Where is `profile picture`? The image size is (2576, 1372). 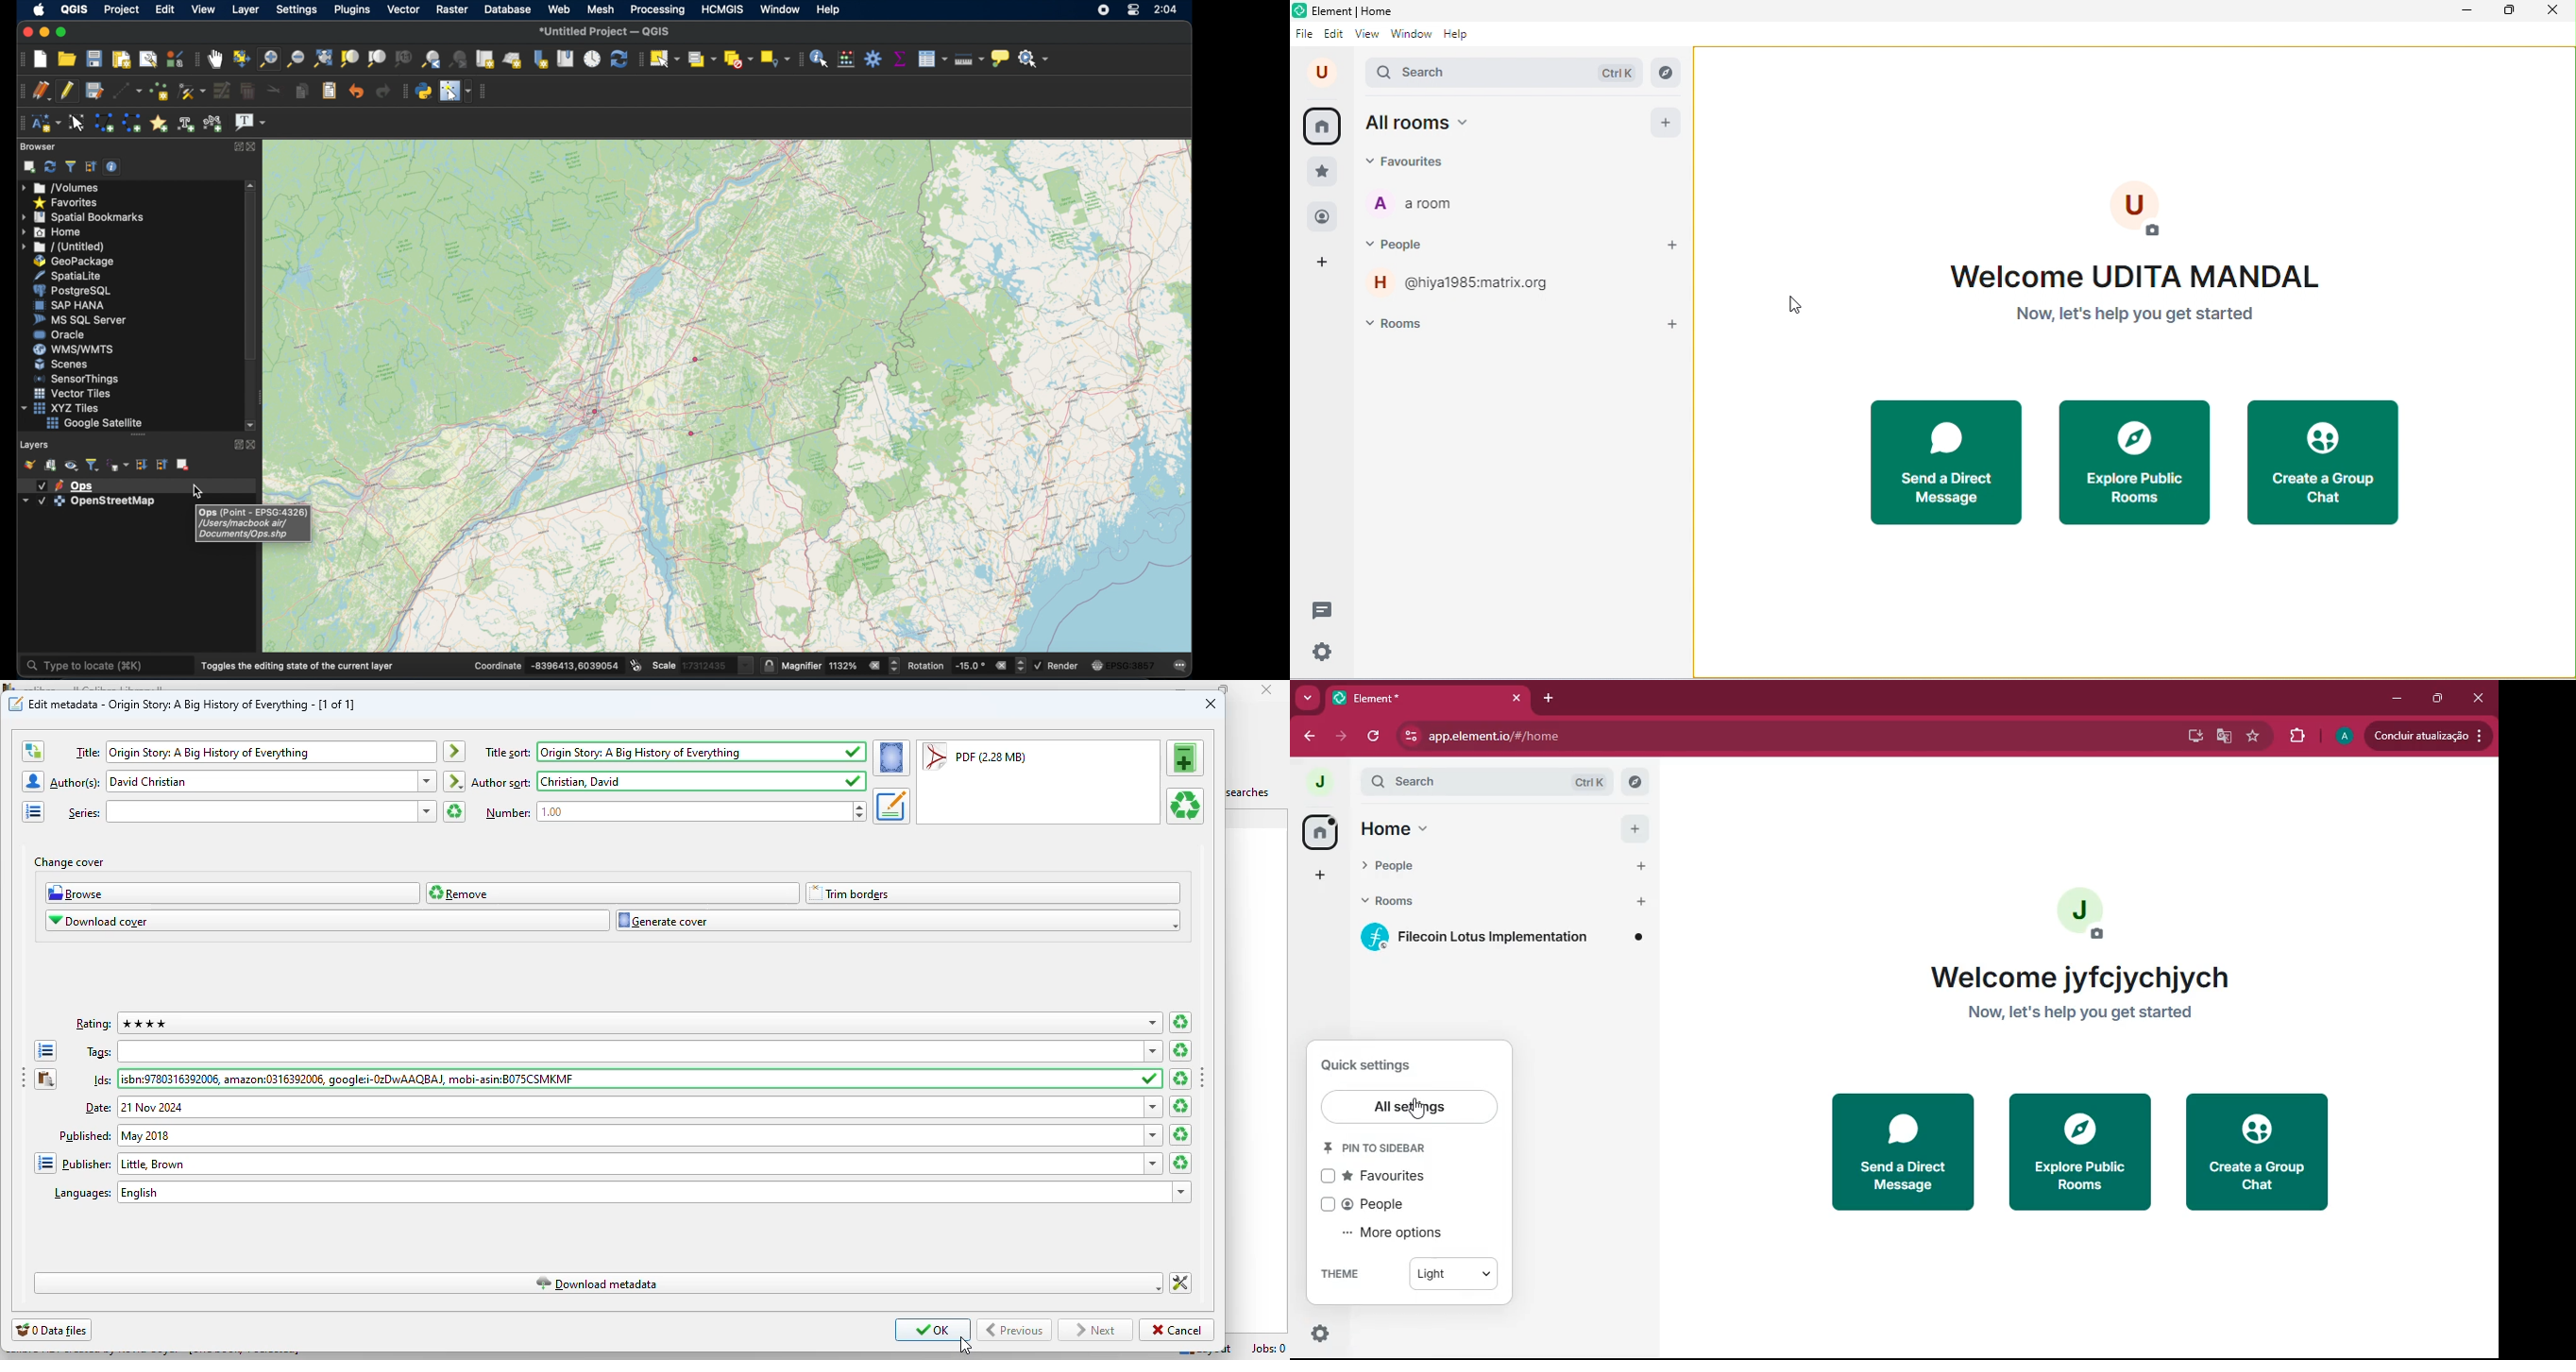
profile picture is located at coordinates (1316, 781).